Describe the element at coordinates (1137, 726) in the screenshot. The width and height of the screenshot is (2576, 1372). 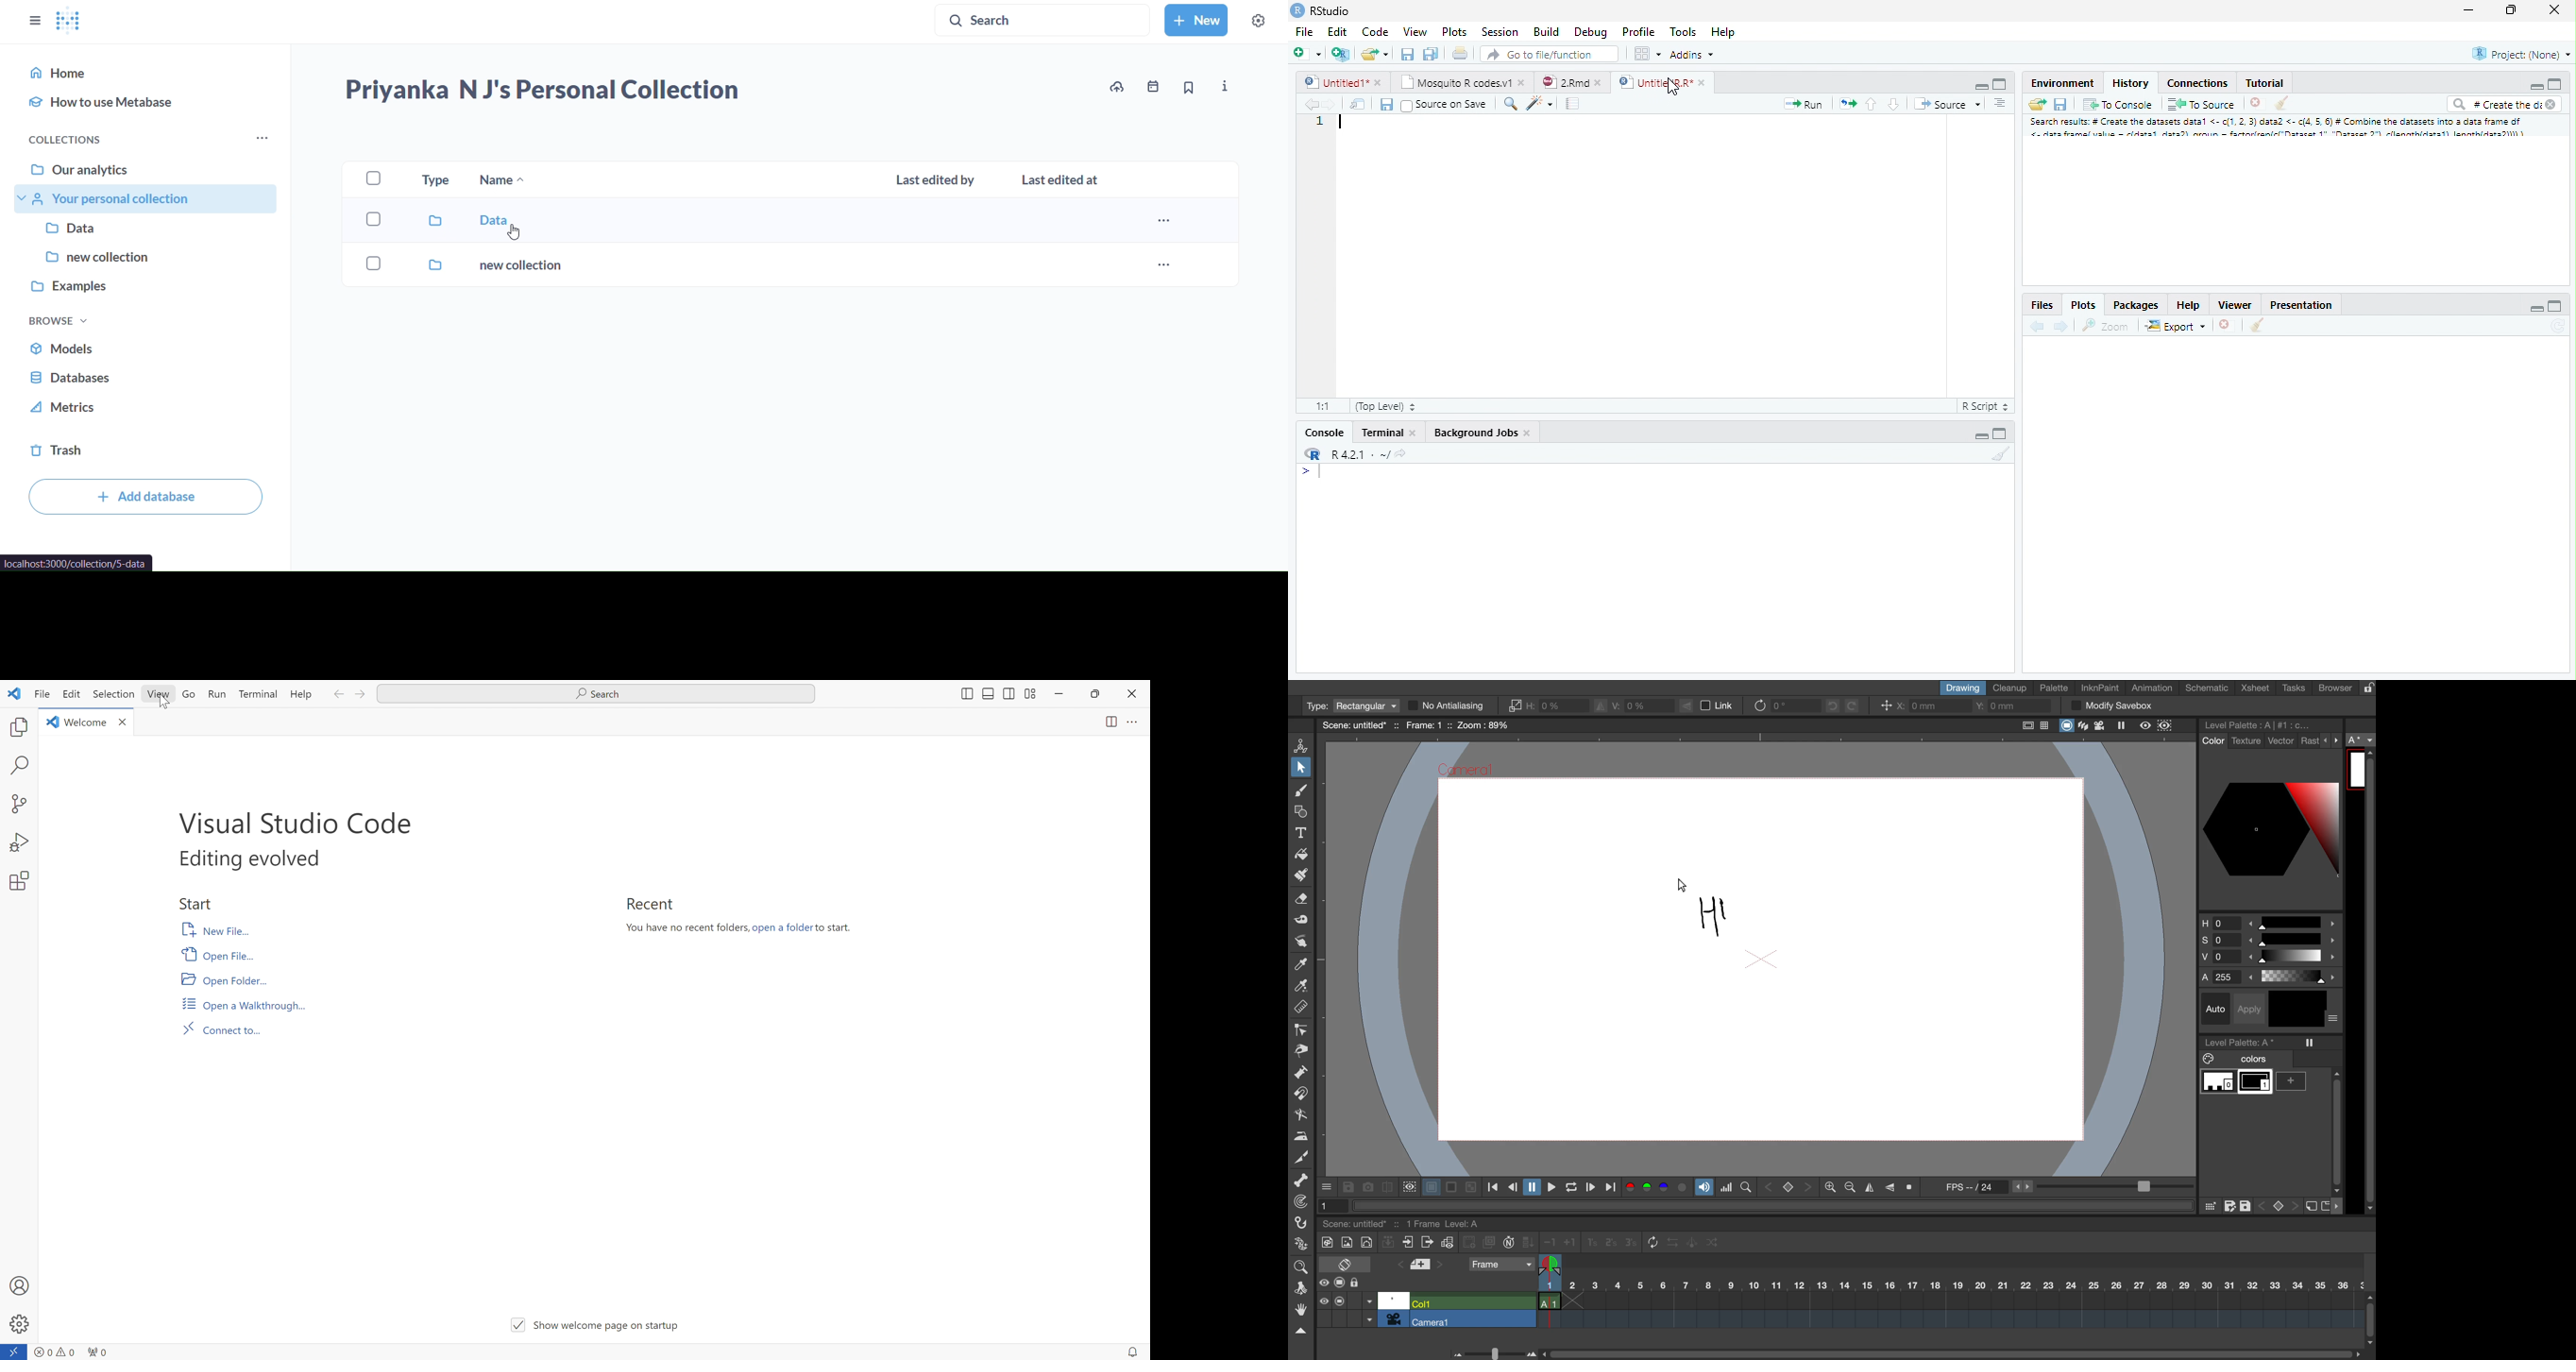
I see `menu` at that location.